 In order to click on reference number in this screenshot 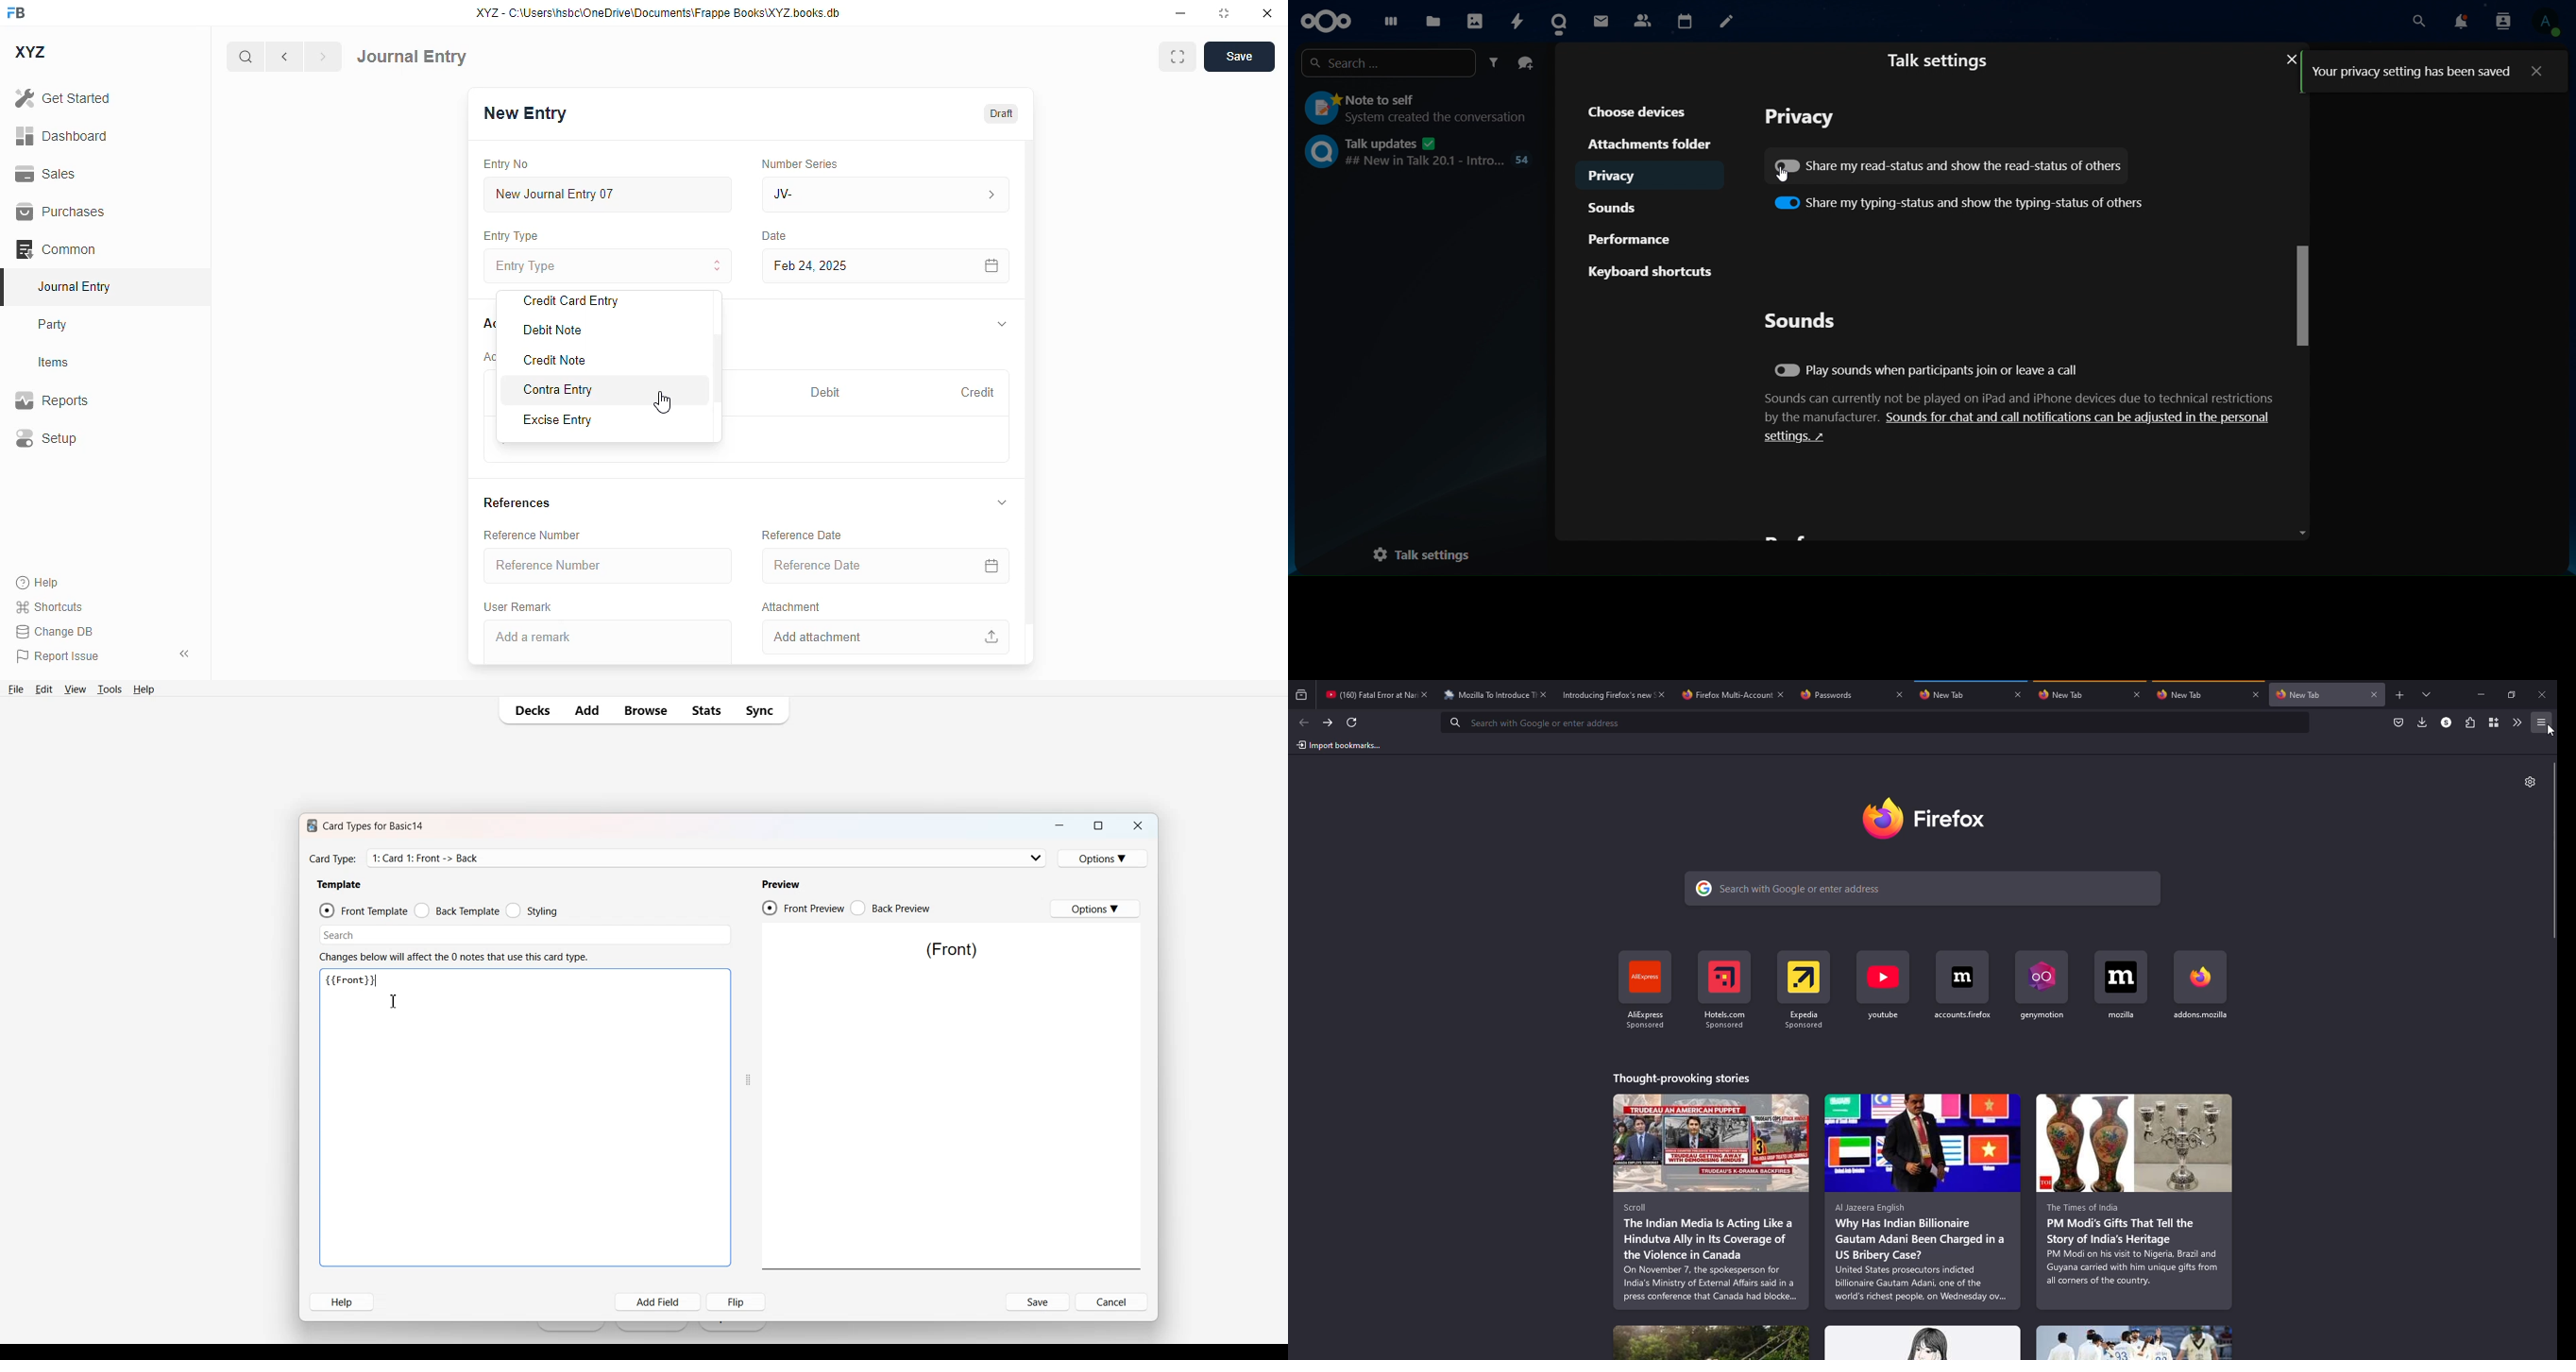, I will do `click(533, 535)`.